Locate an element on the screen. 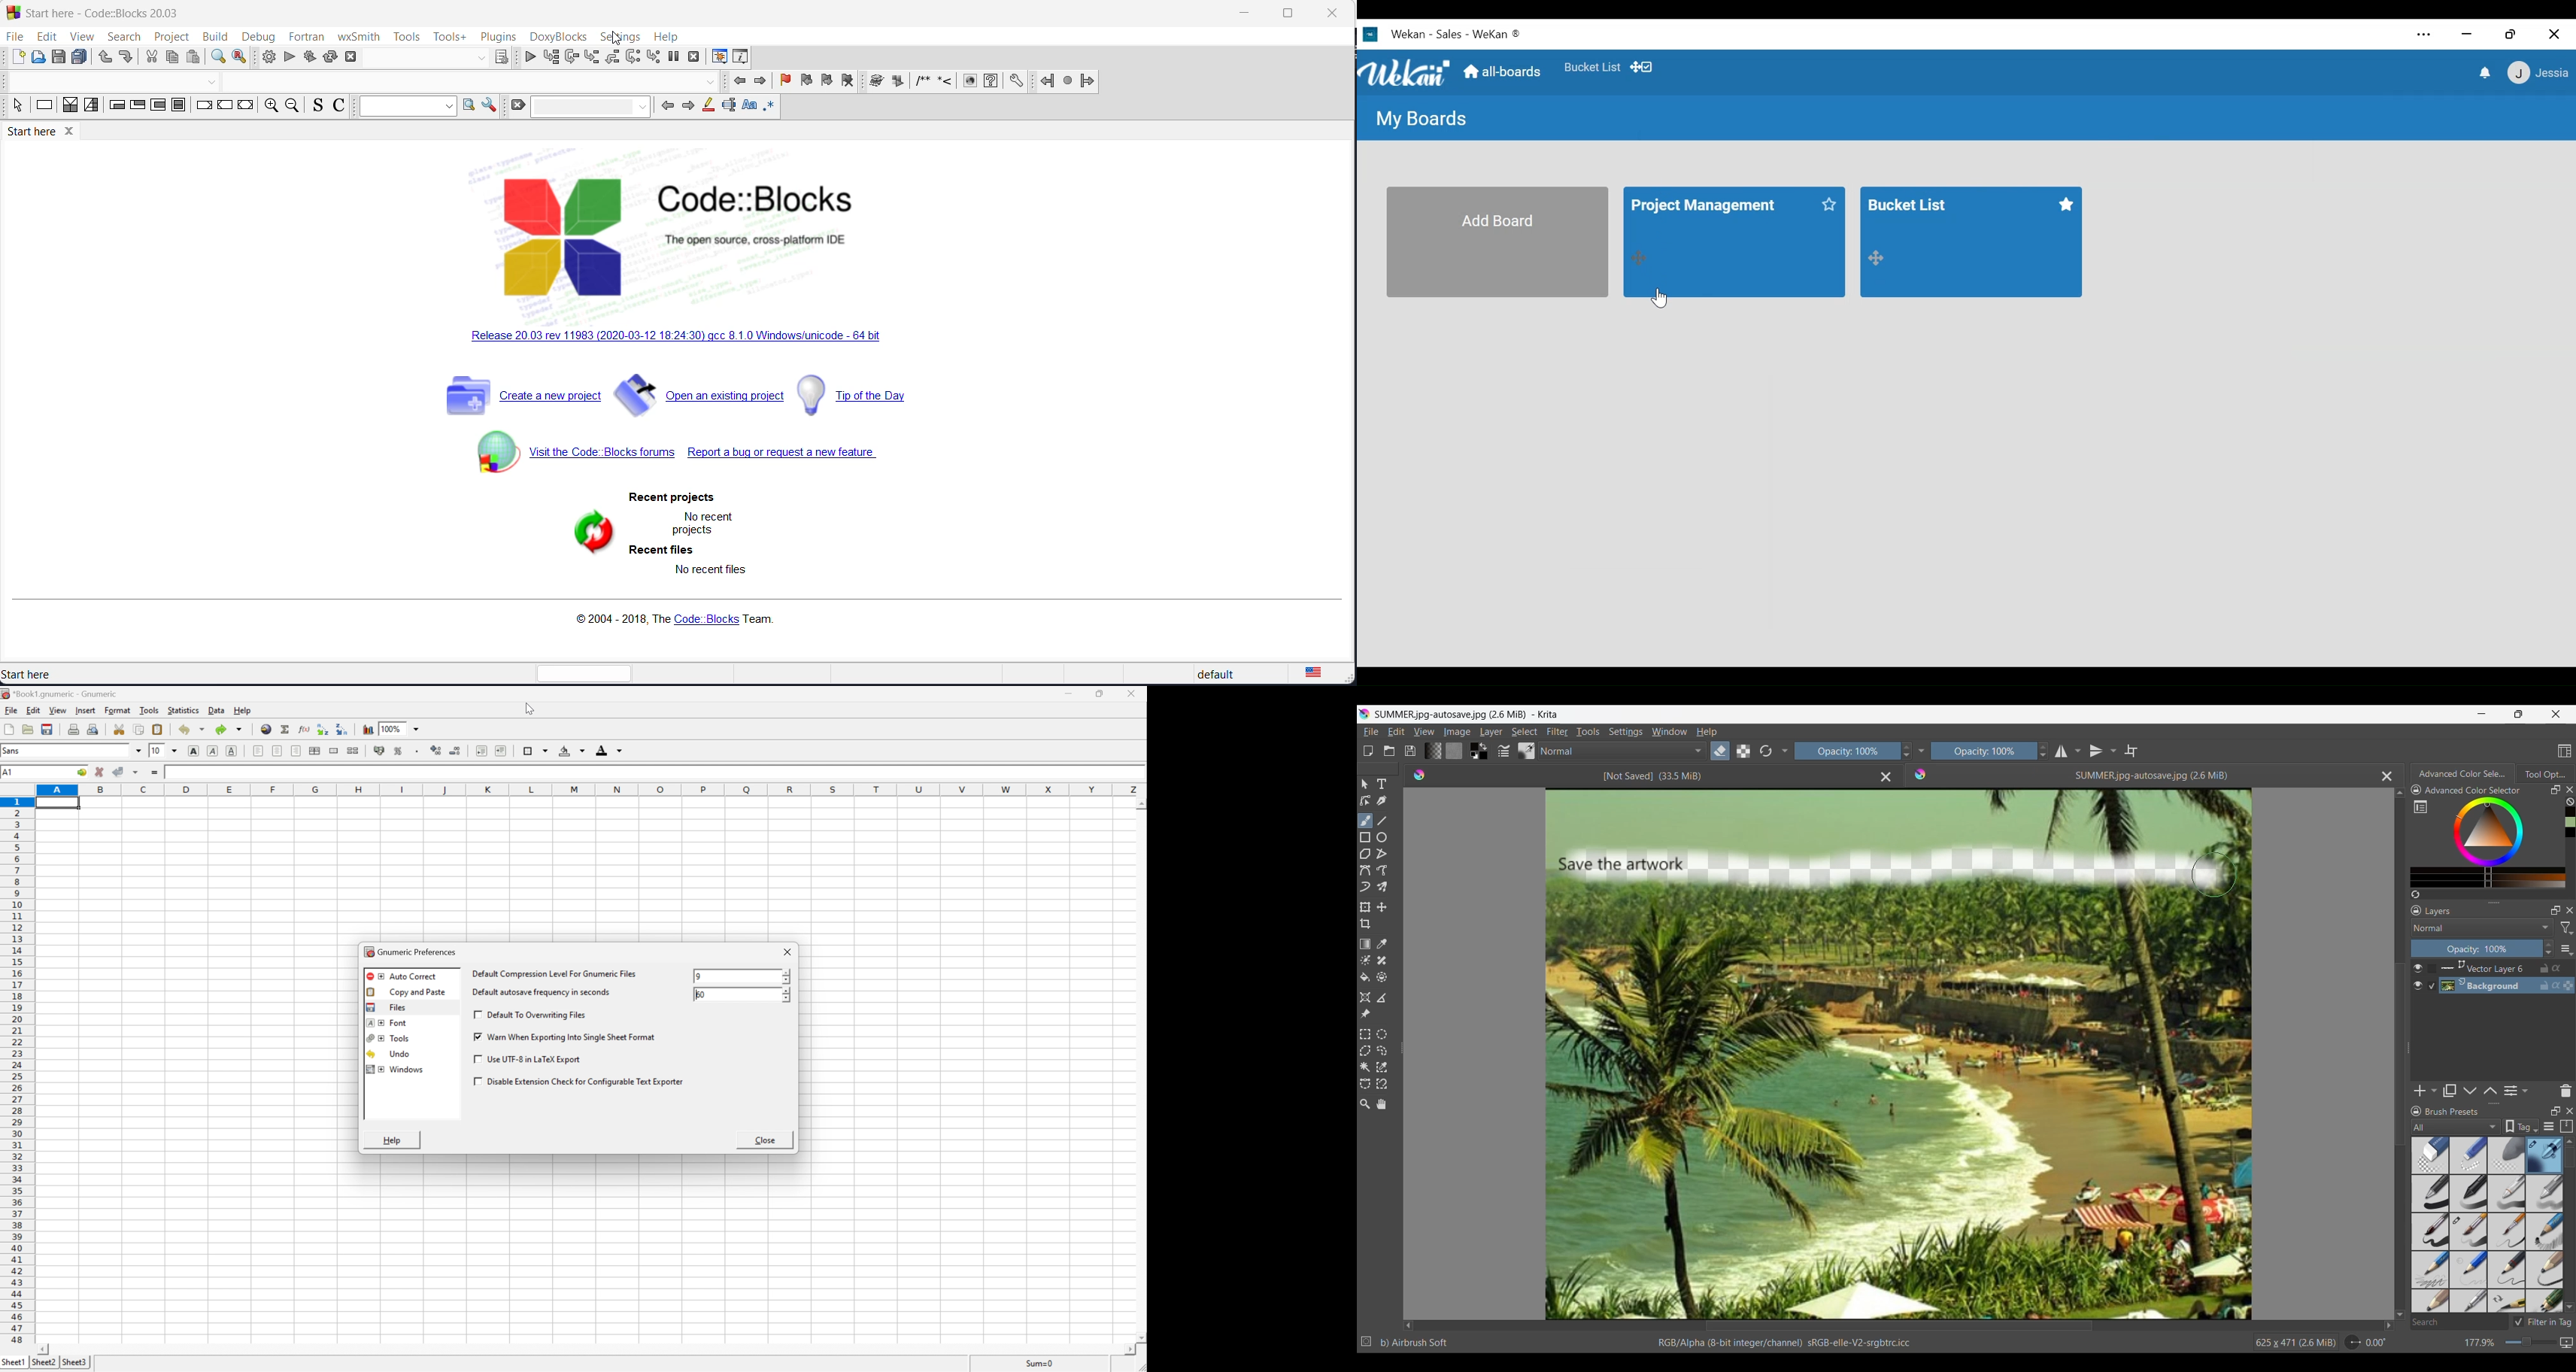  Quick slide to top is located at coordinates (2400, 793).